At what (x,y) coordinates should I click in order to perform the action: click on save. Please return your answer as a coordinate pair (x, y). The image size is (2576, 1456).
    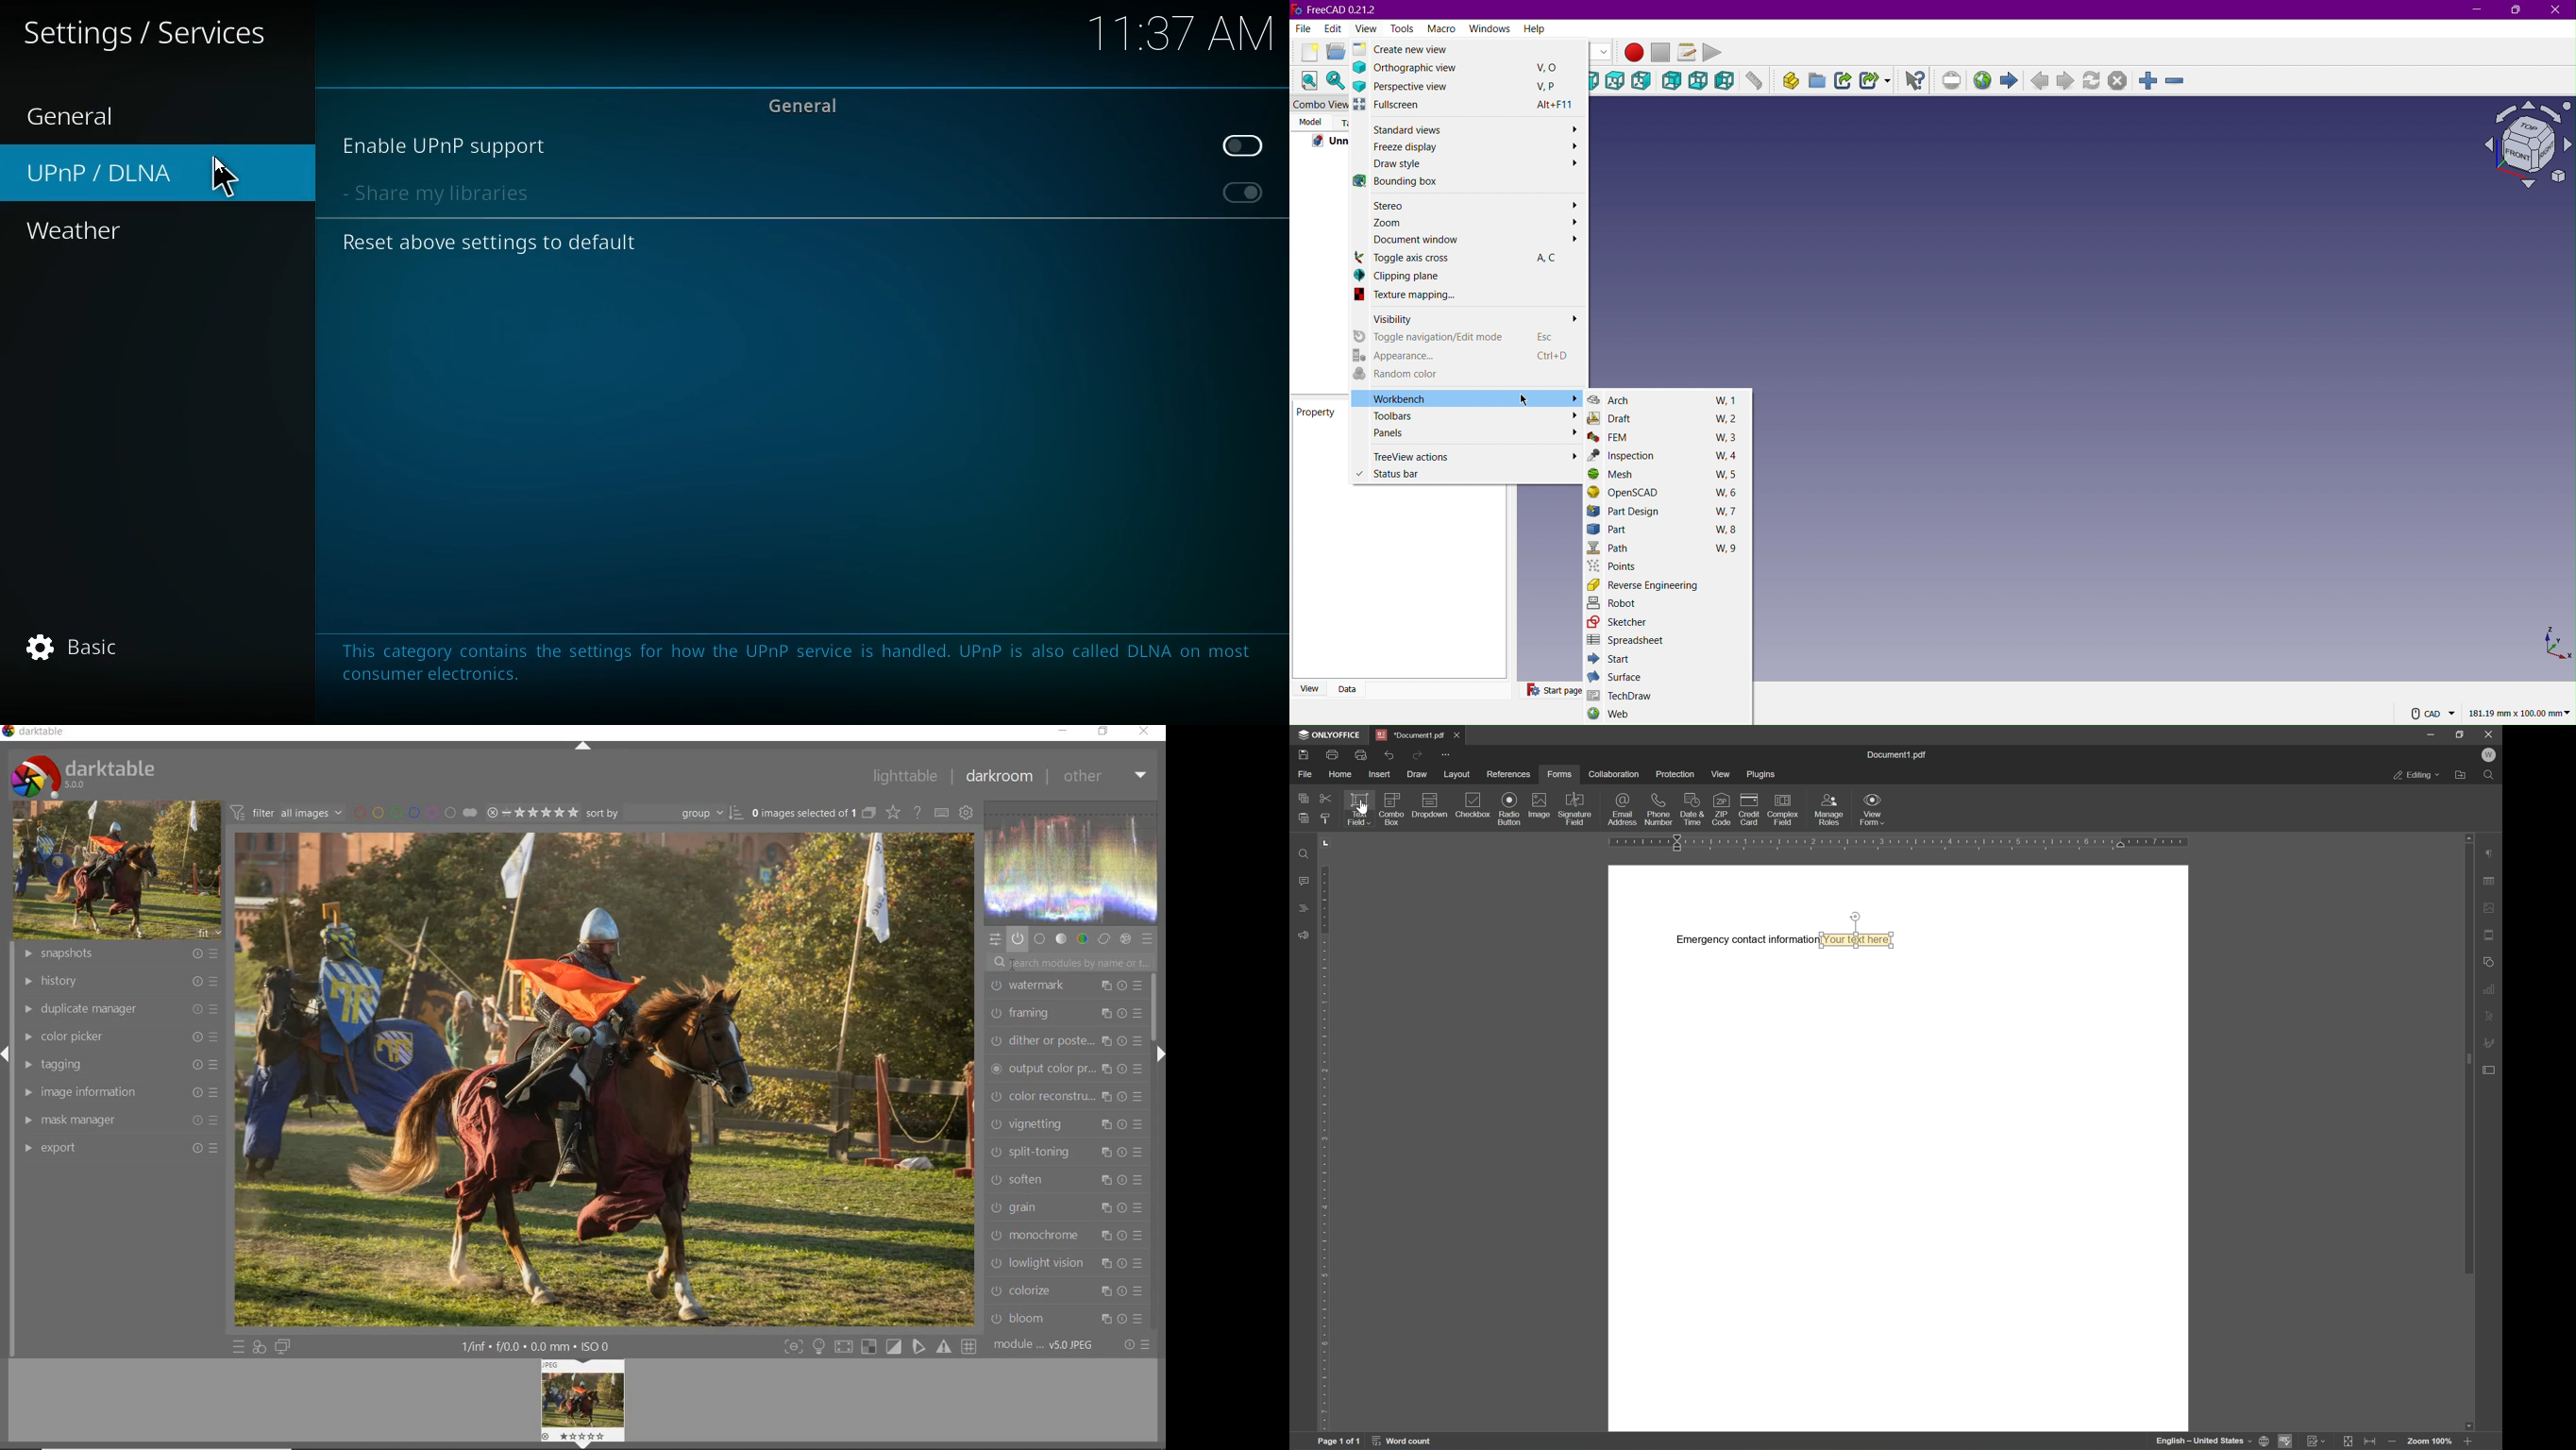
    Looking at the image, I should click on (1306, 753).